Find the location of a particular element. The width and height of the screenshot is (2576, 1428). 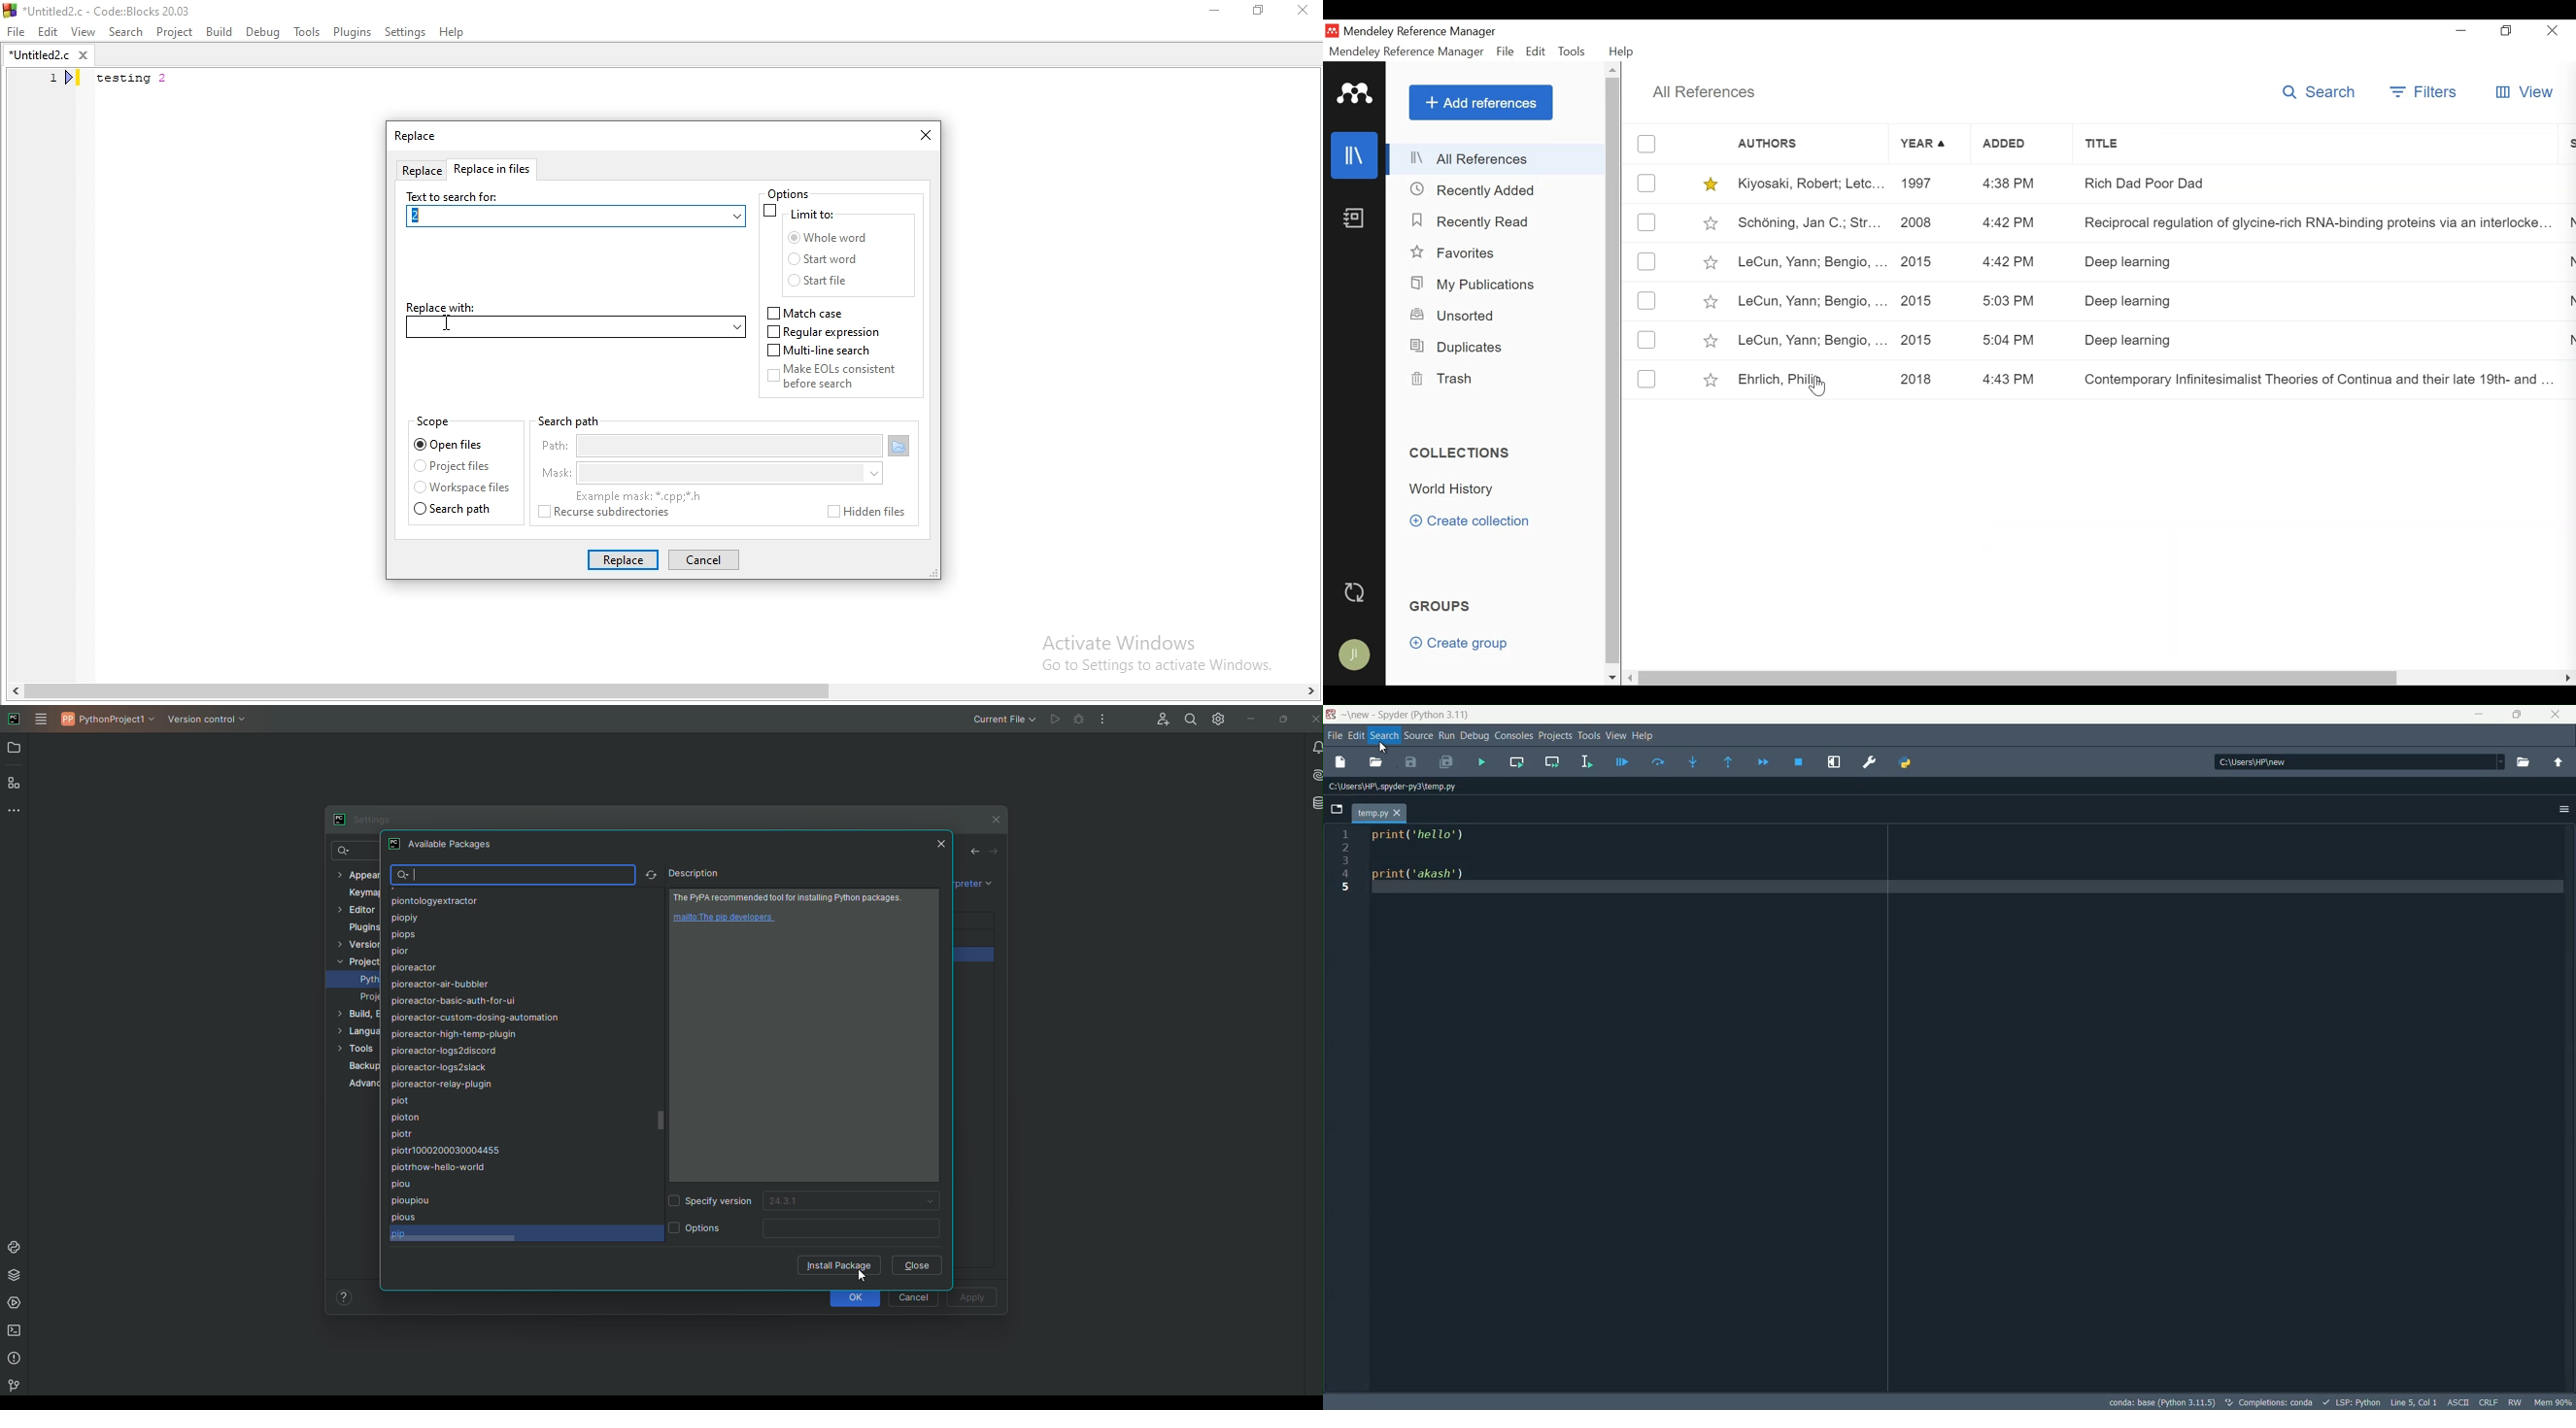

Minimize is located at coordinates (1248, 720).